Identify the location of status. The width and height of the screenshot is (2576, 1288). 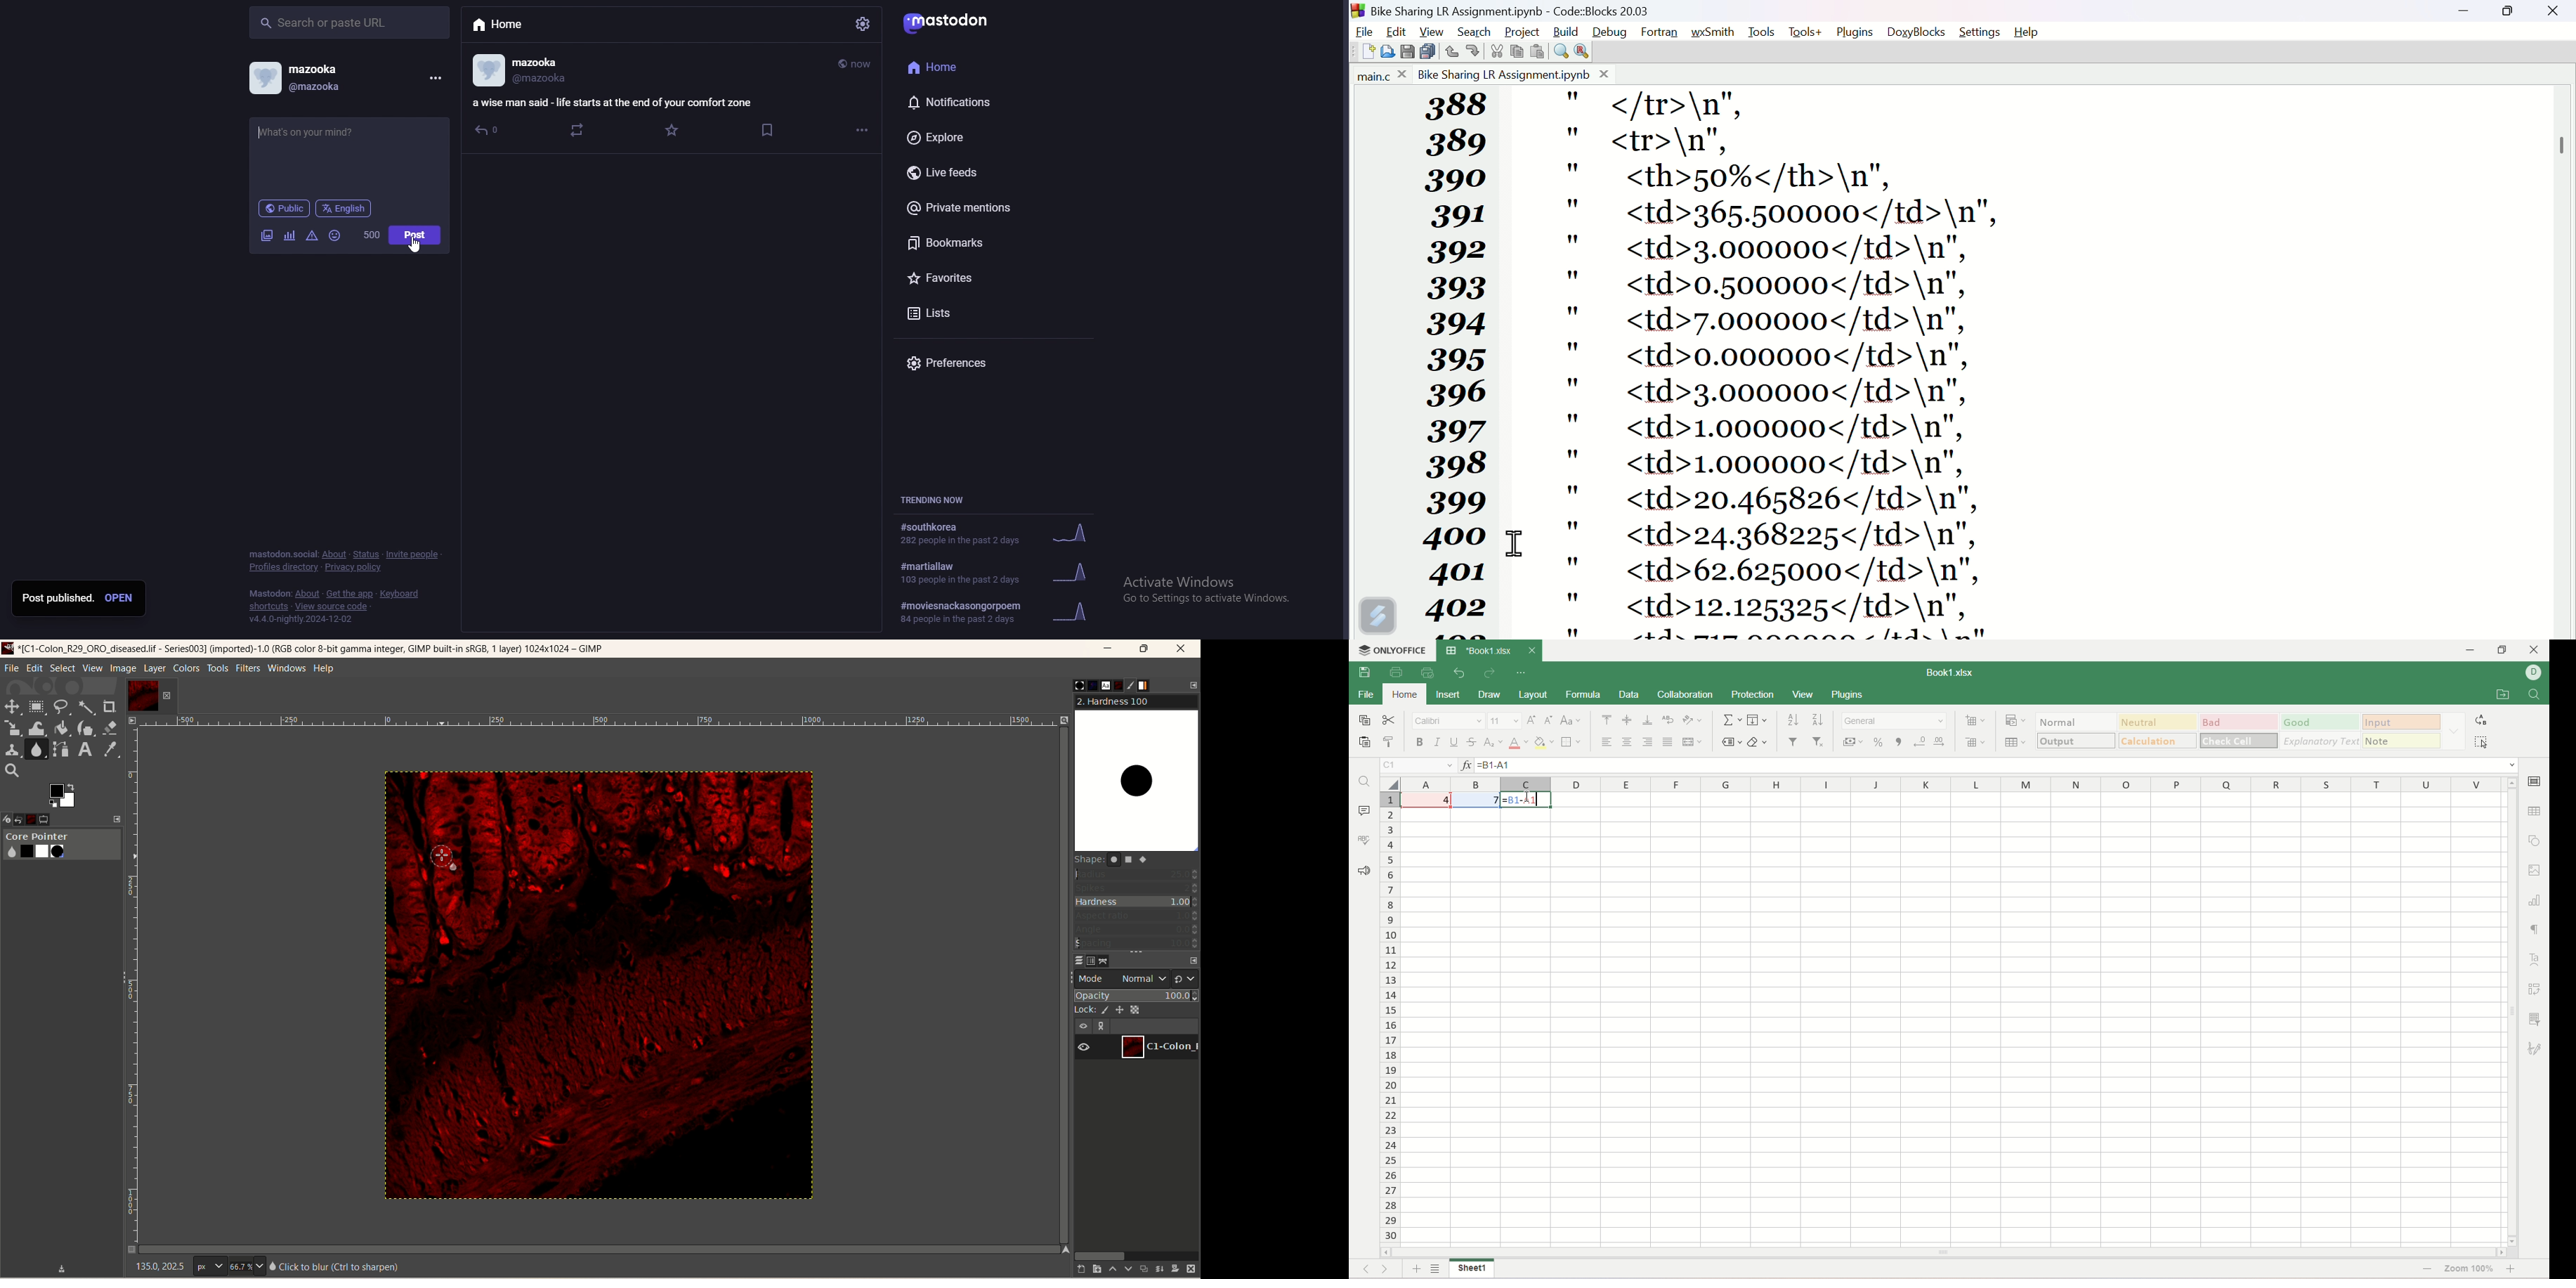
(366, 554).